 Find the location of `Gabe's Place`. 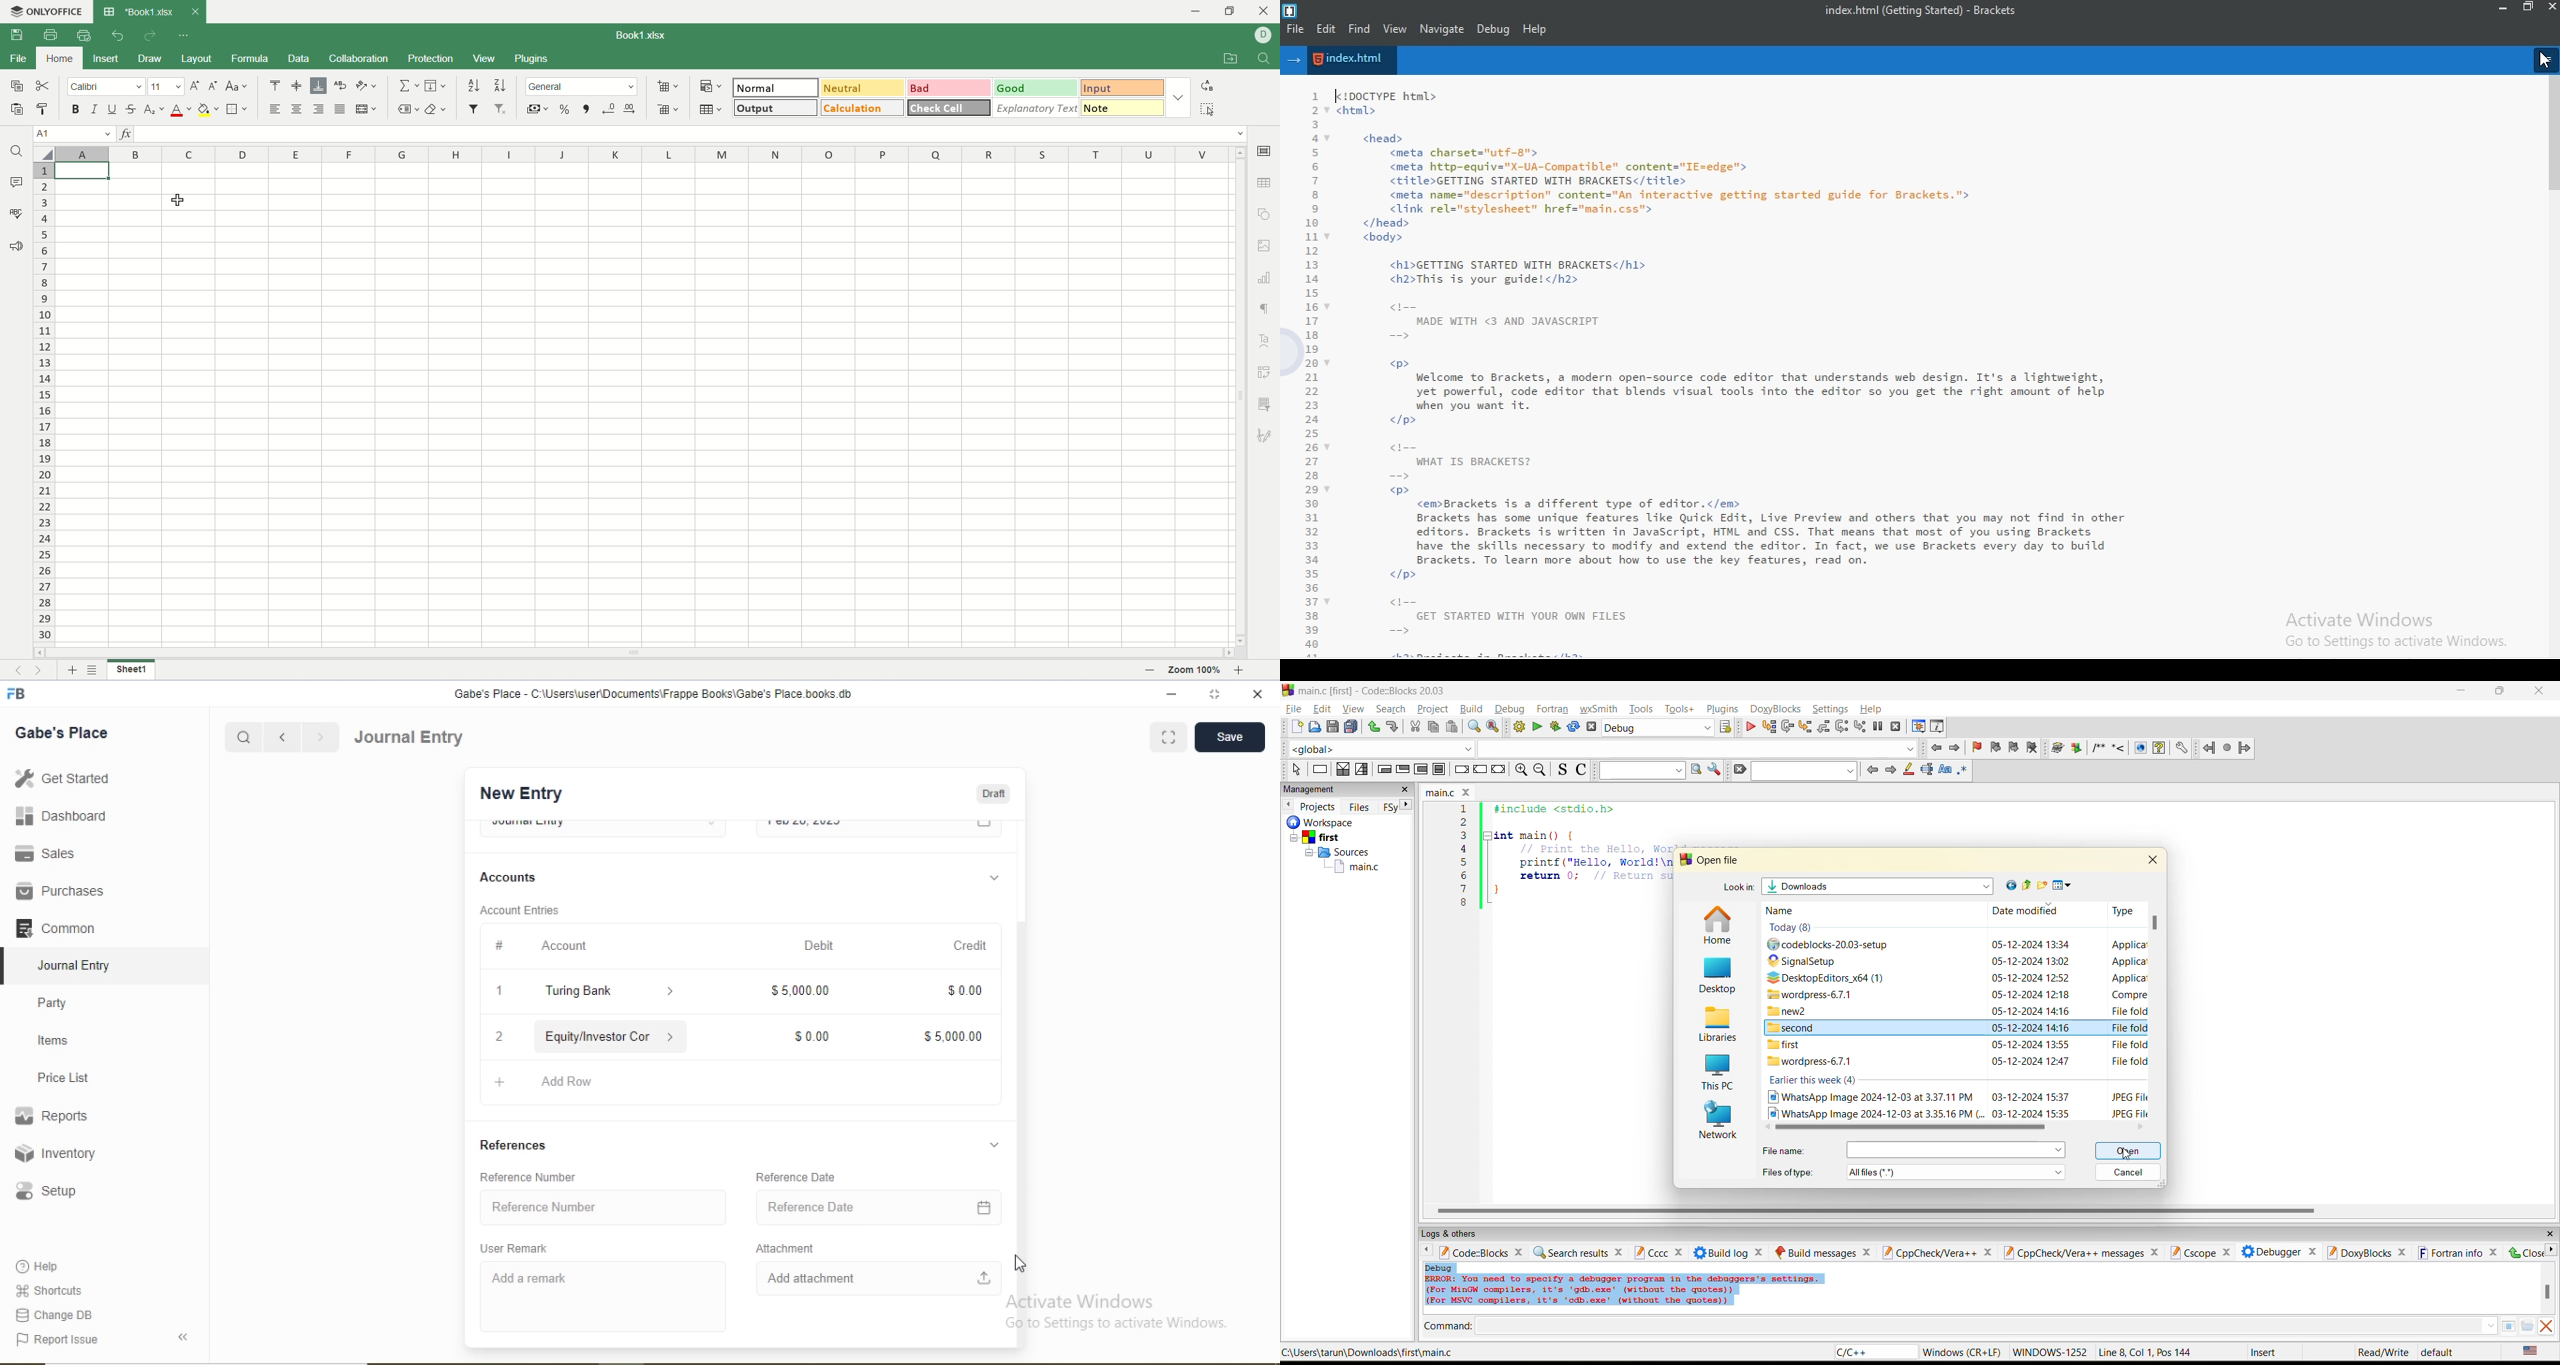

Gabe's Place is located at coordinates (62, 733).